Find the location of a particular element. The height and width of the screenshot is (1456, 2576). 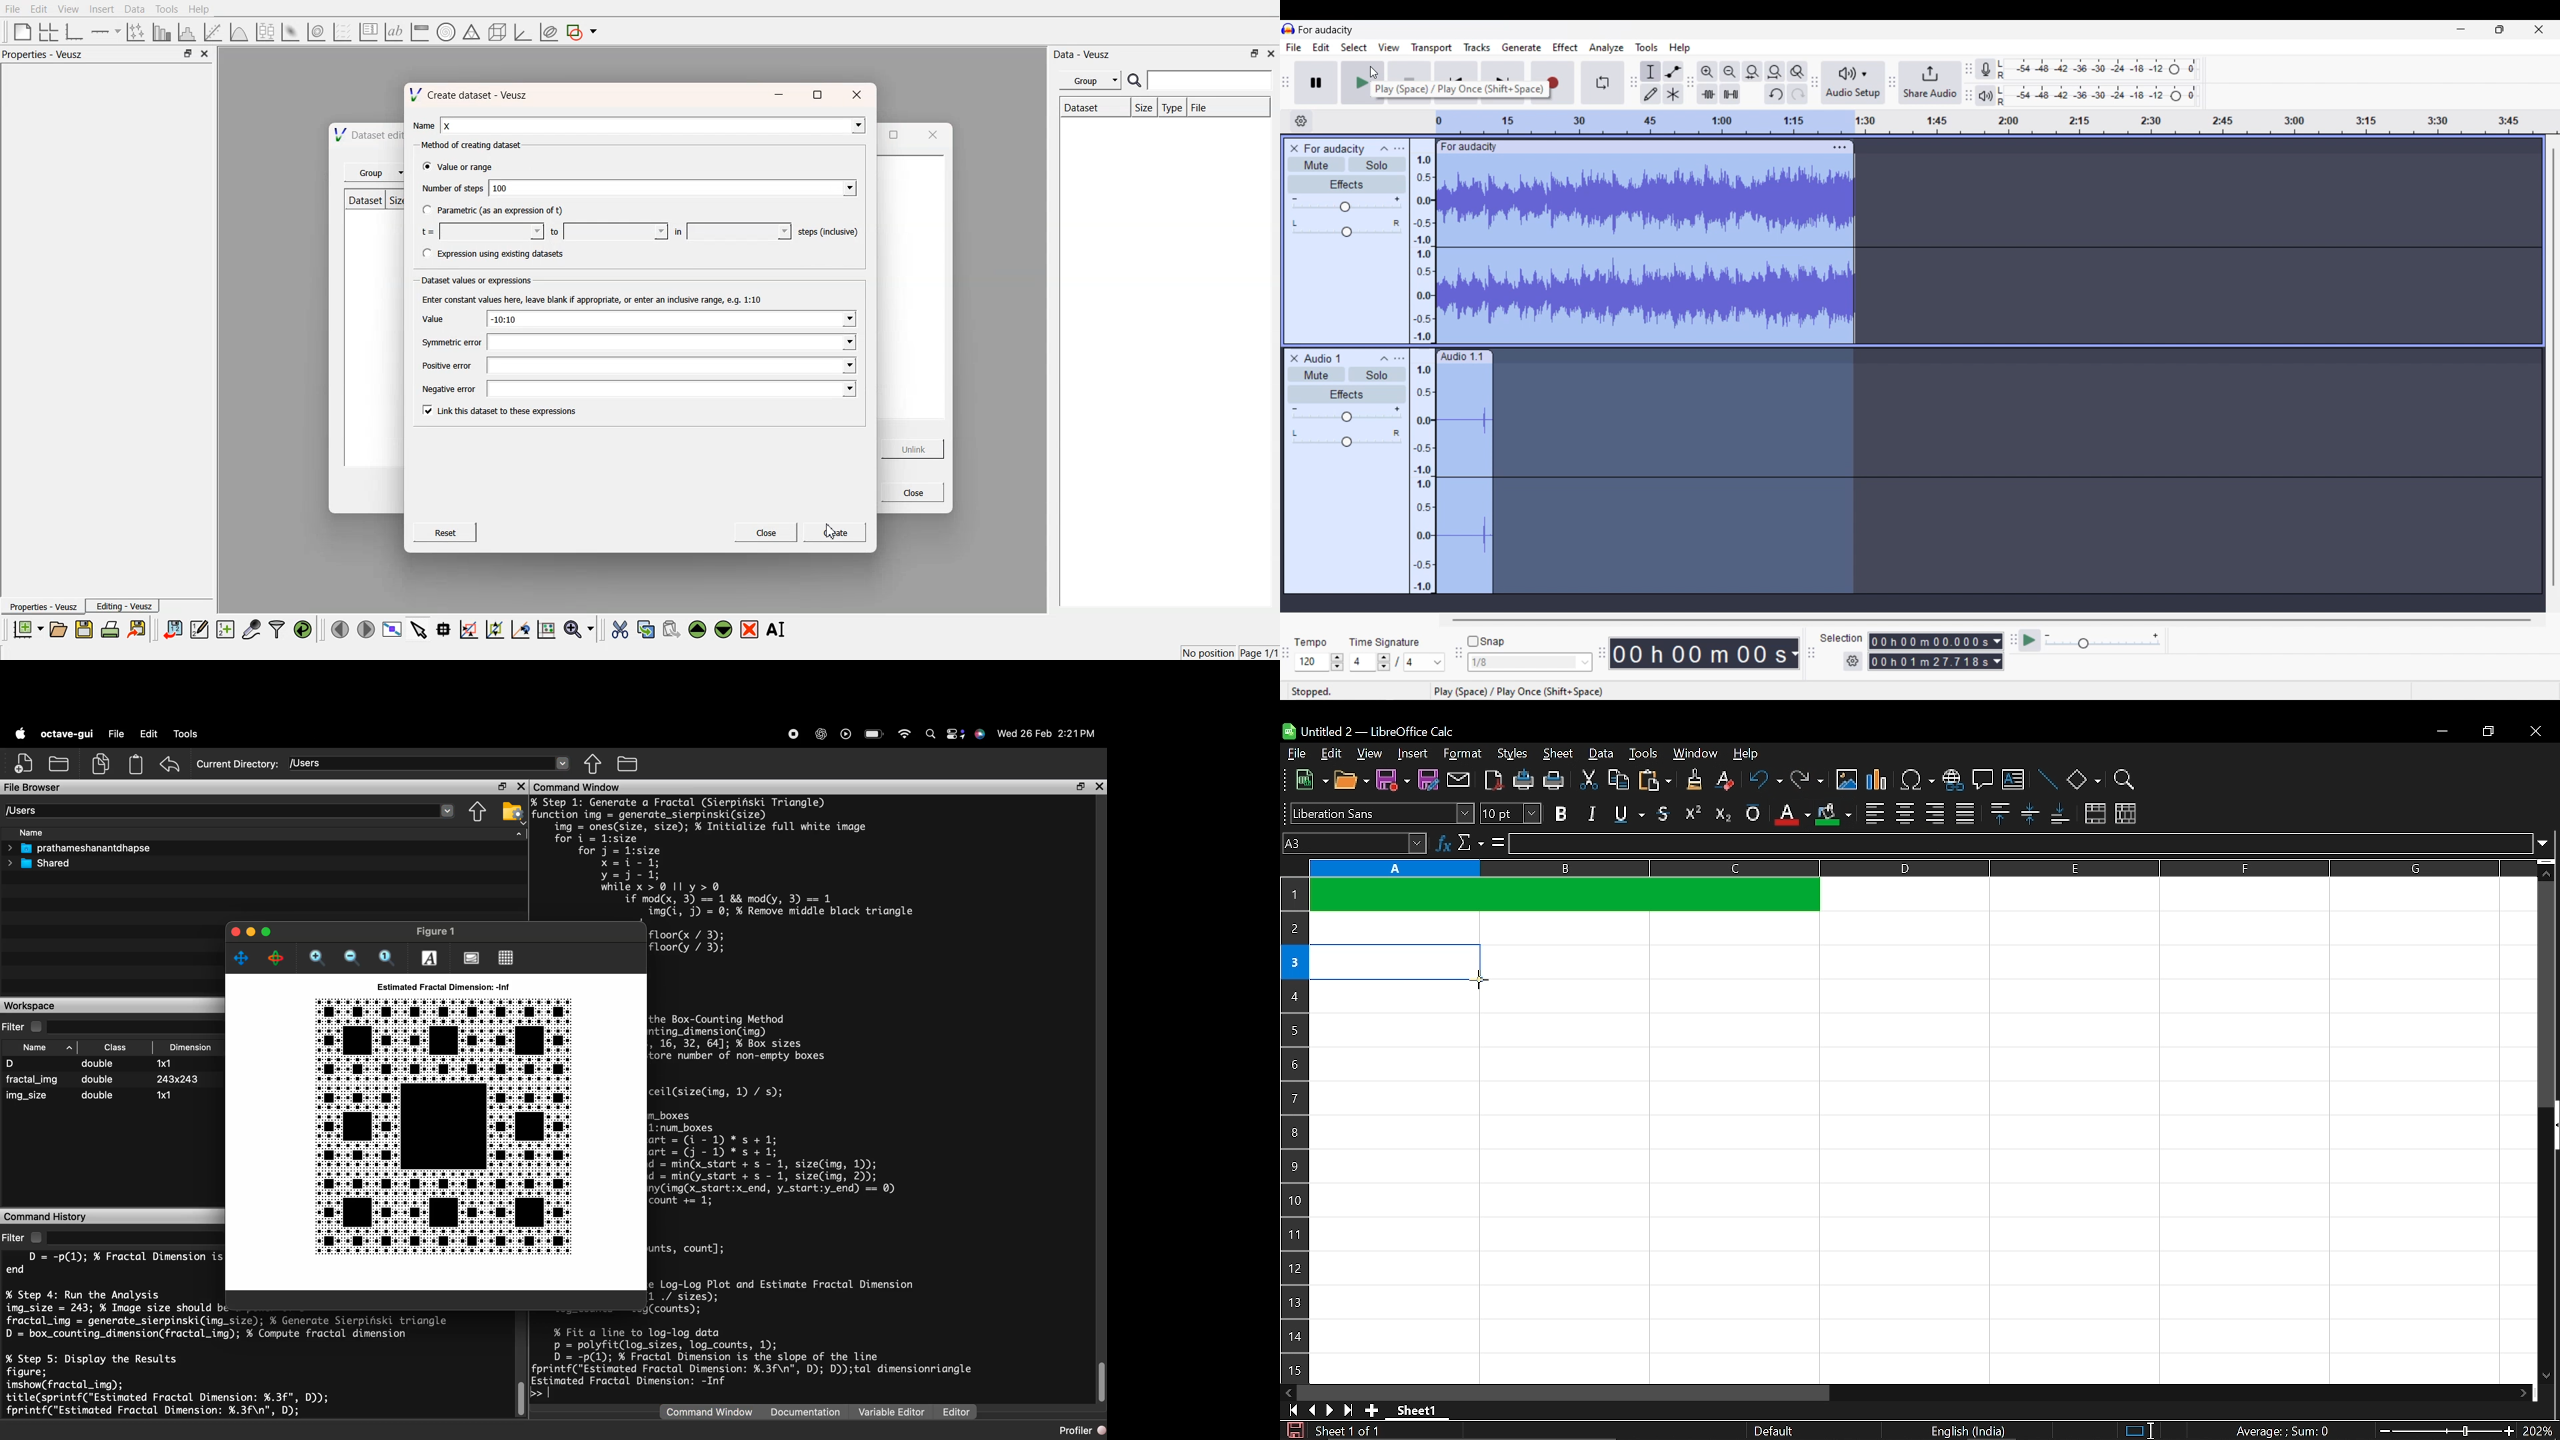

typing cursor is located at coordinates (555, 1393).